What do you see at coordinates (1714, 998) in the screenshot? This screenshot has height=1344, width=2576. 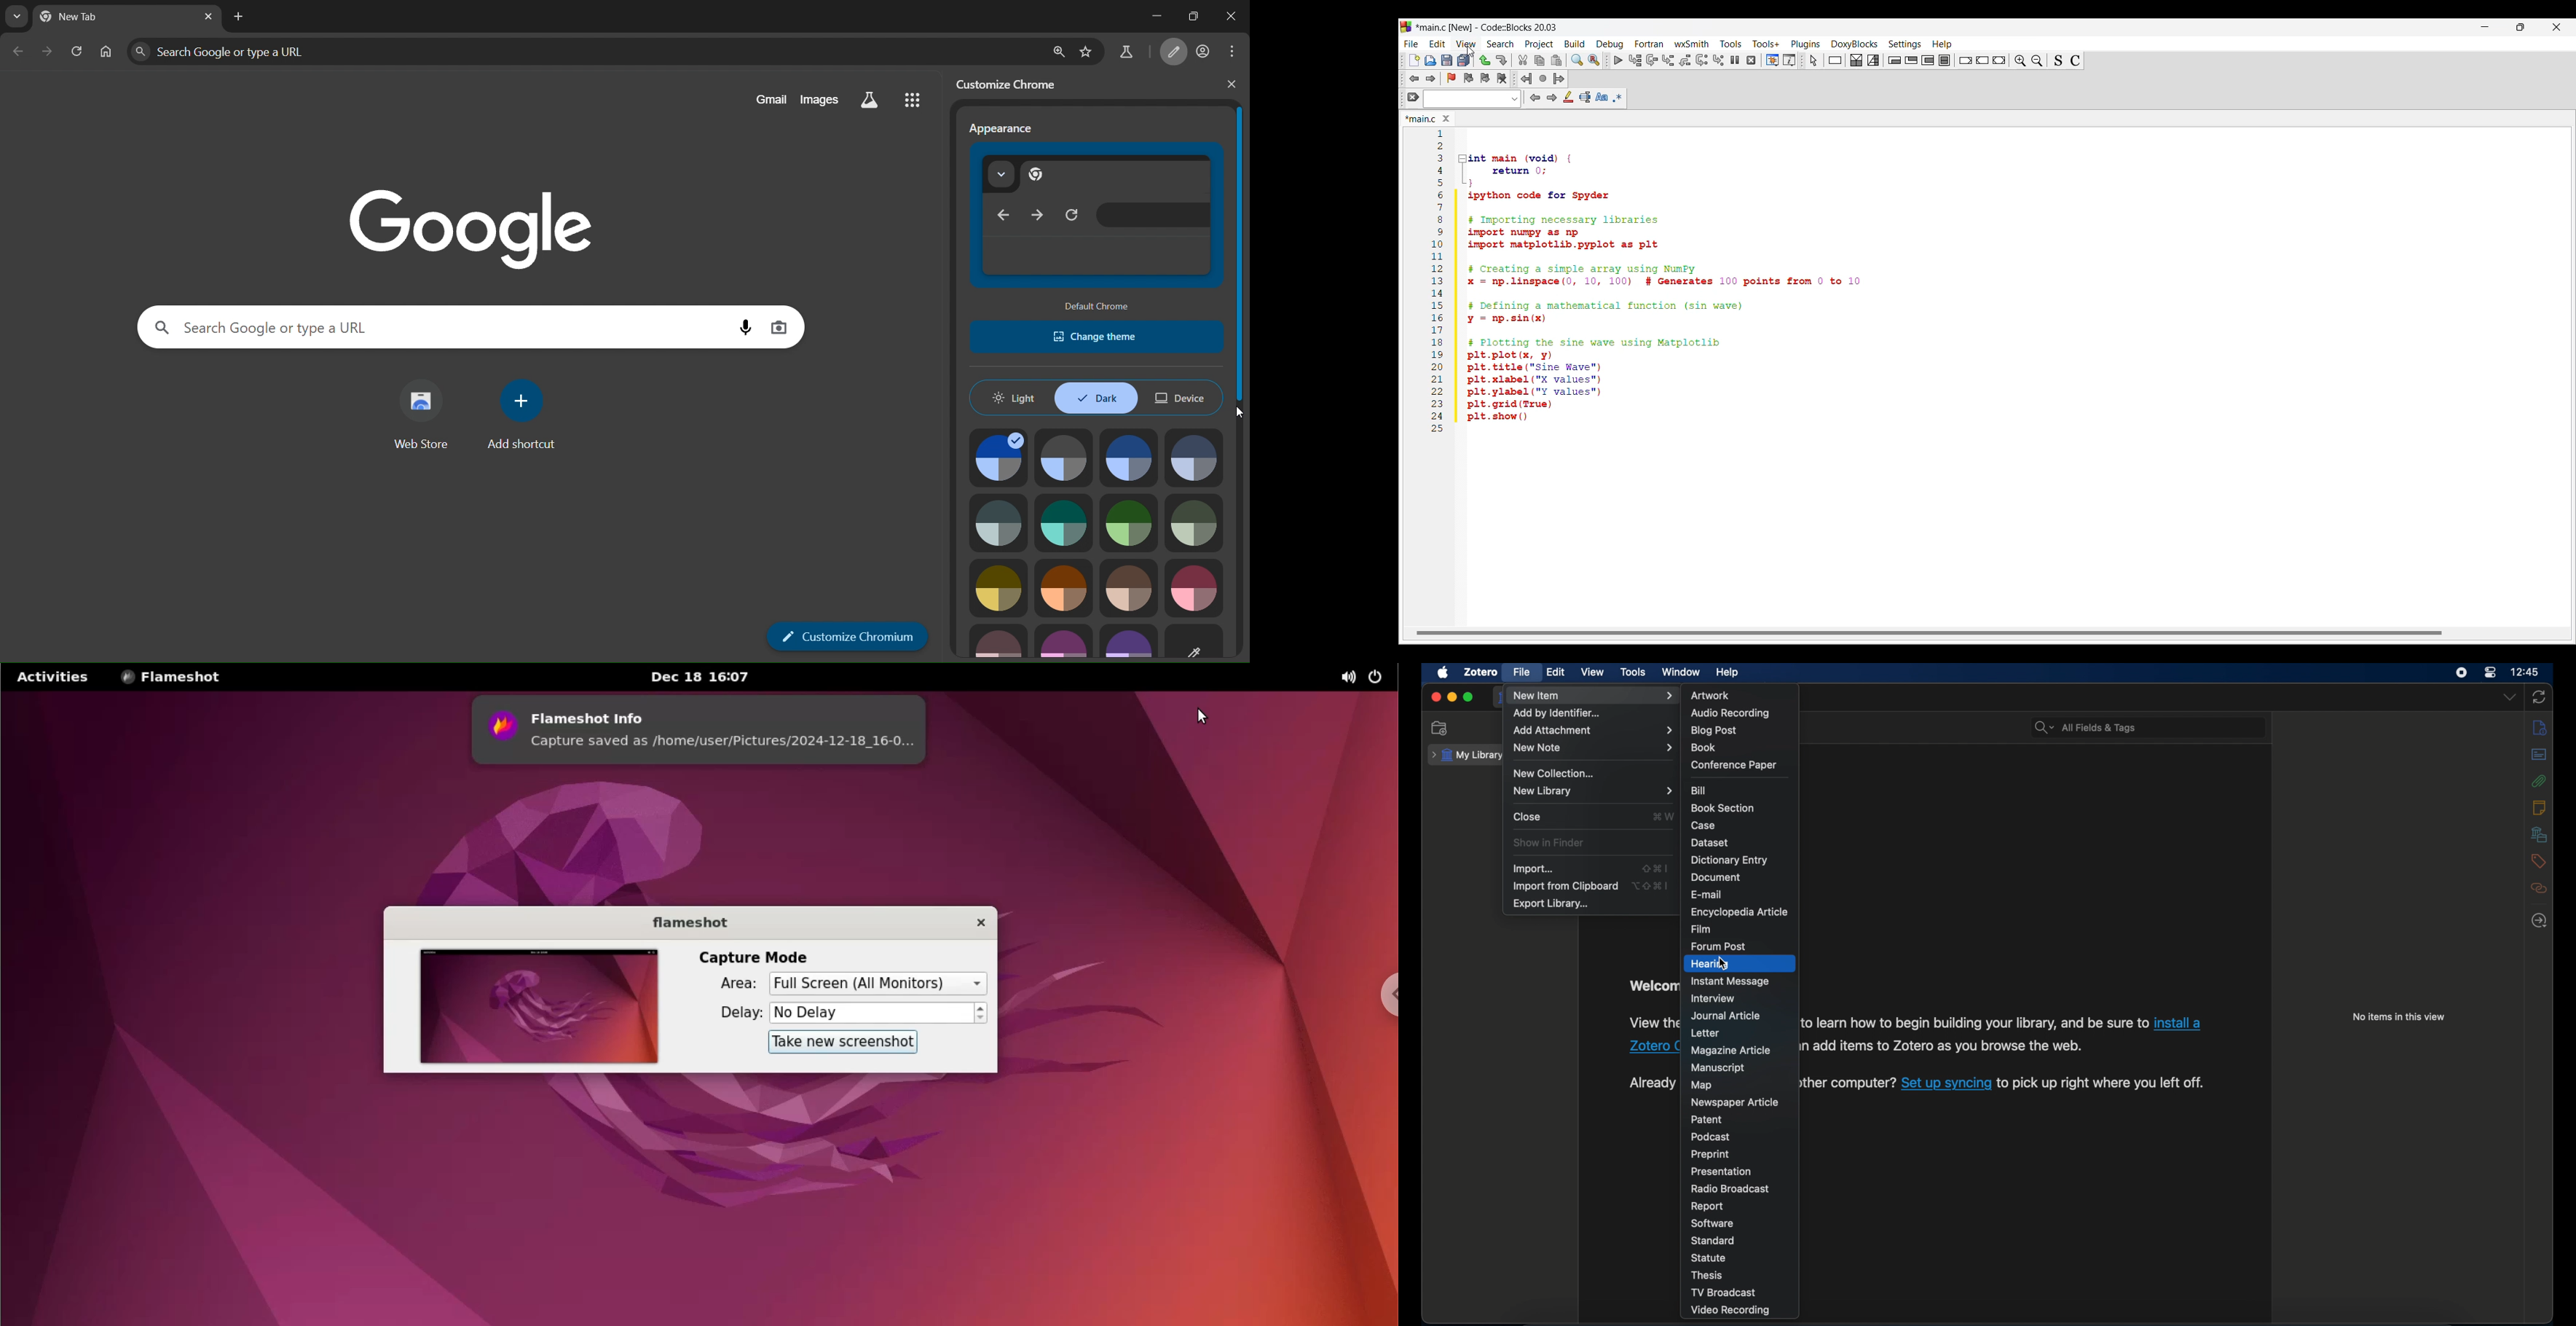 I see `interview` at bounding box center [1714, 998].